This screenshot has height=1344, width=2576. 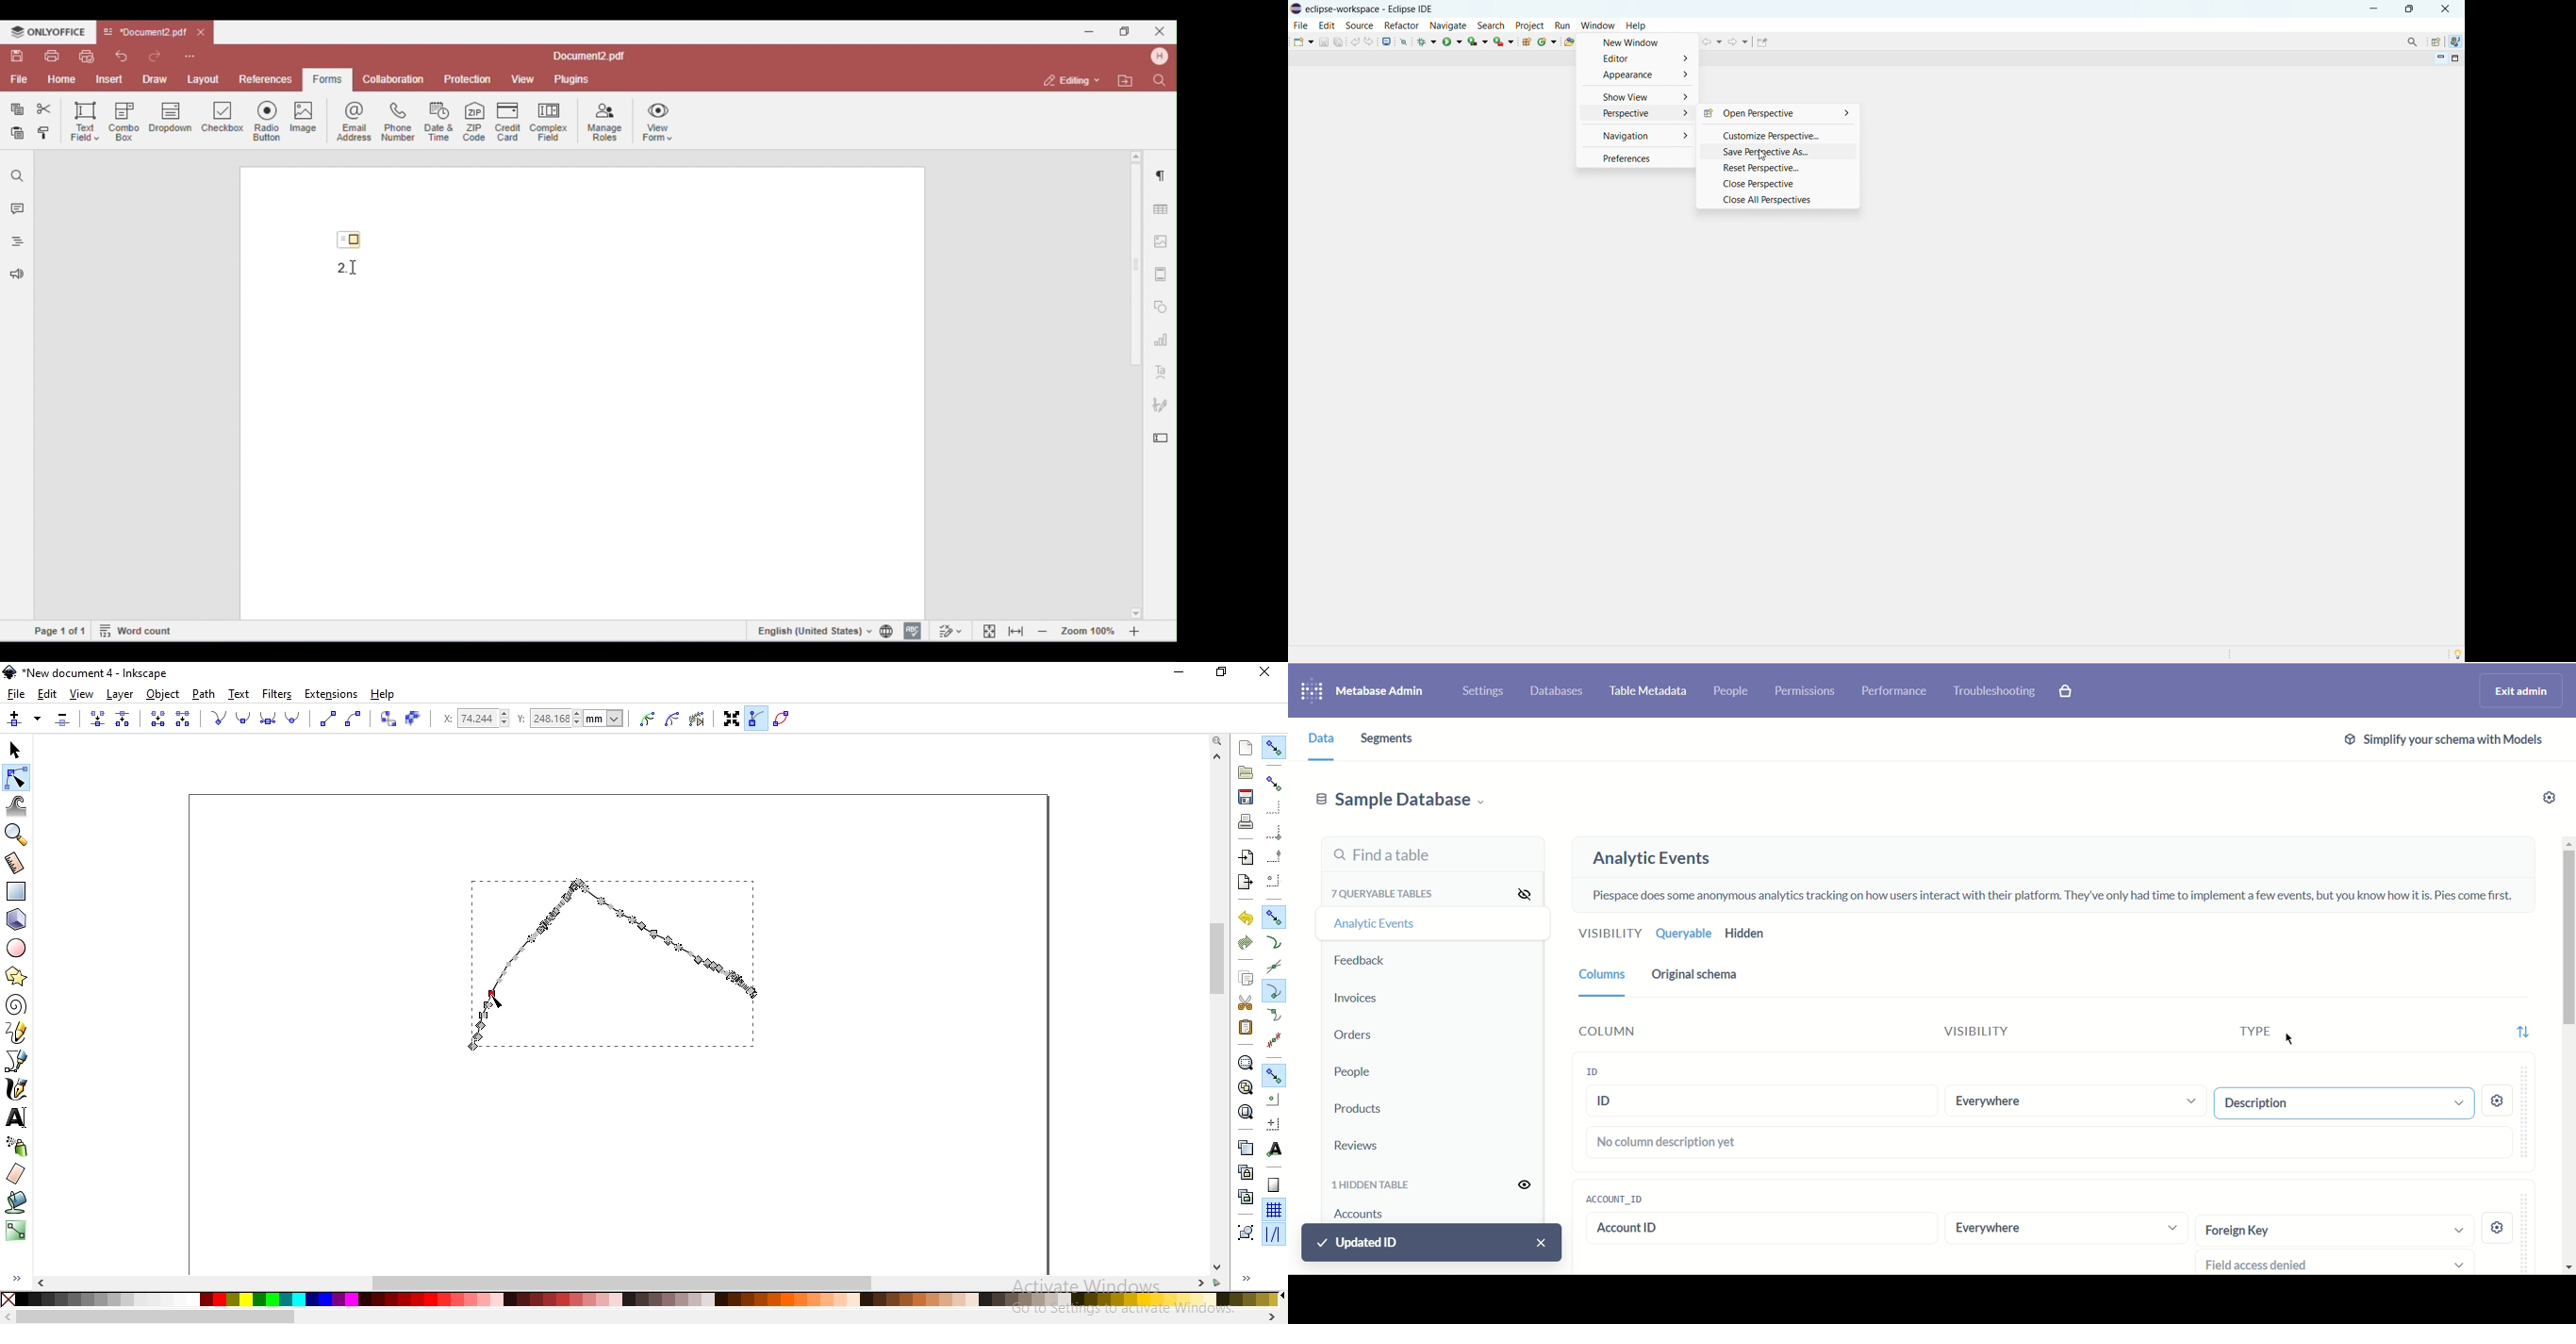 What do you see at coordinates (2067, 1232) in the screenshot?
I see `everywhere` at bounding box center [2067, 1232].